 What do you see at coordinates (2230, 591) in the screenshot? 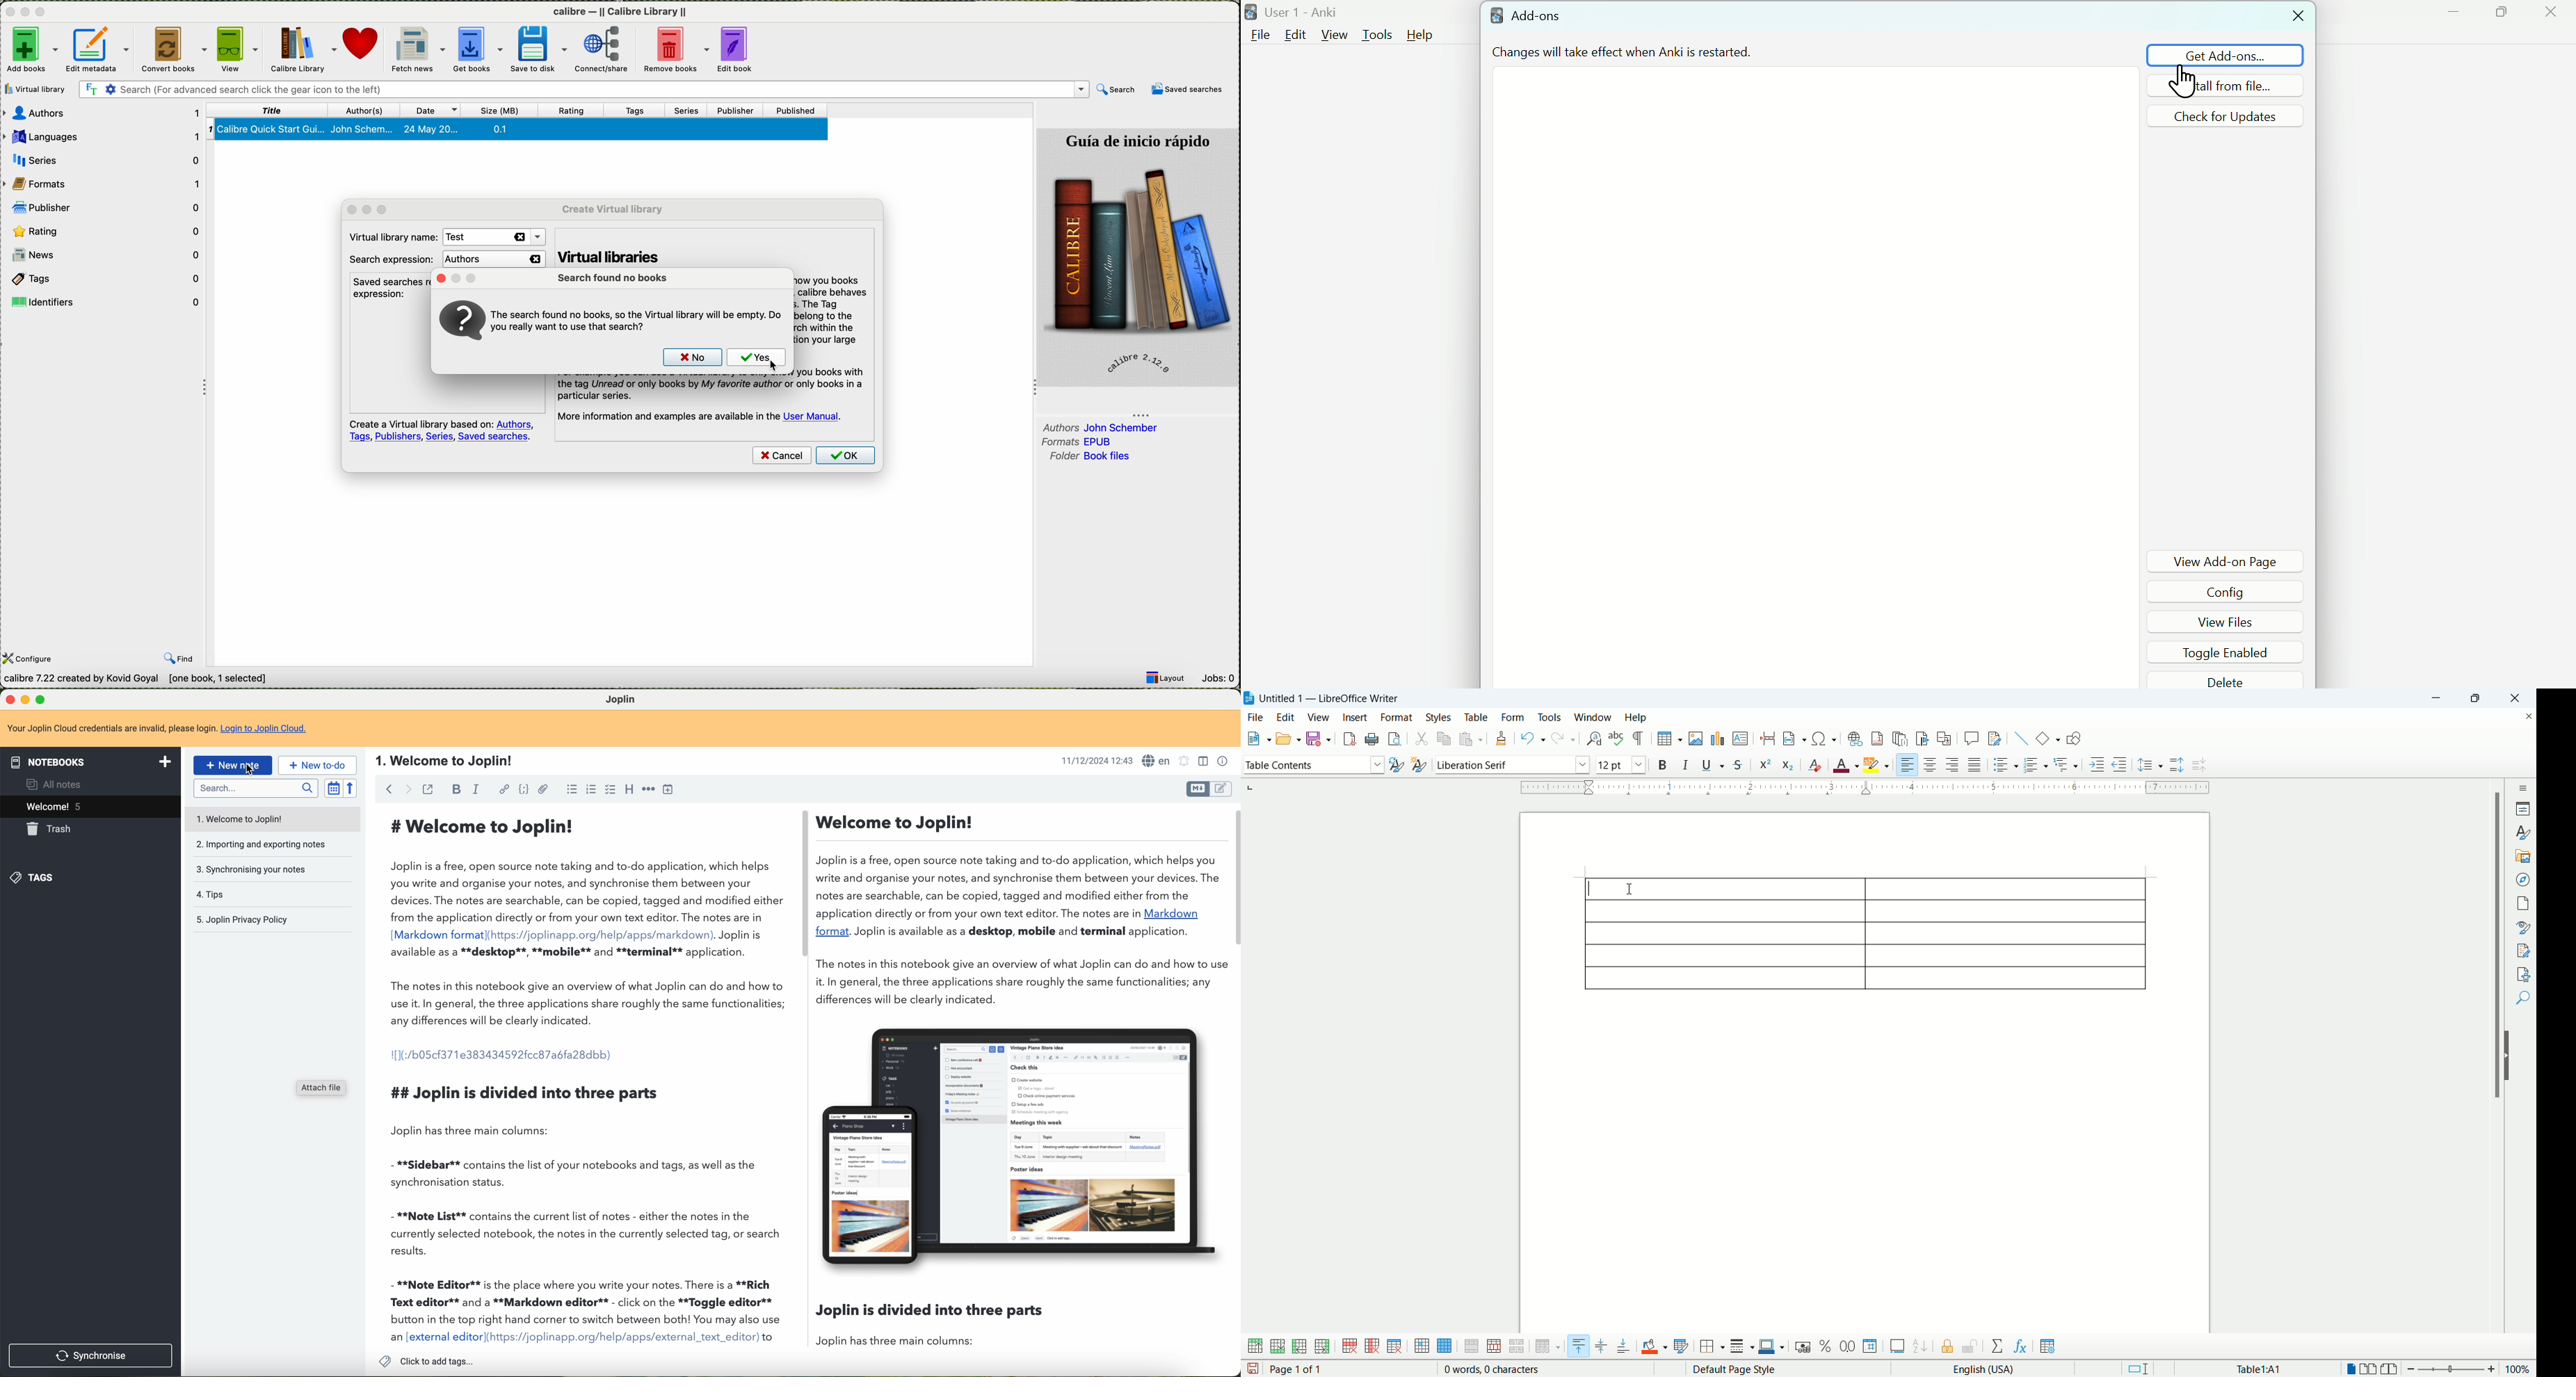
I see `Config` at bounding box center [2230, 591].